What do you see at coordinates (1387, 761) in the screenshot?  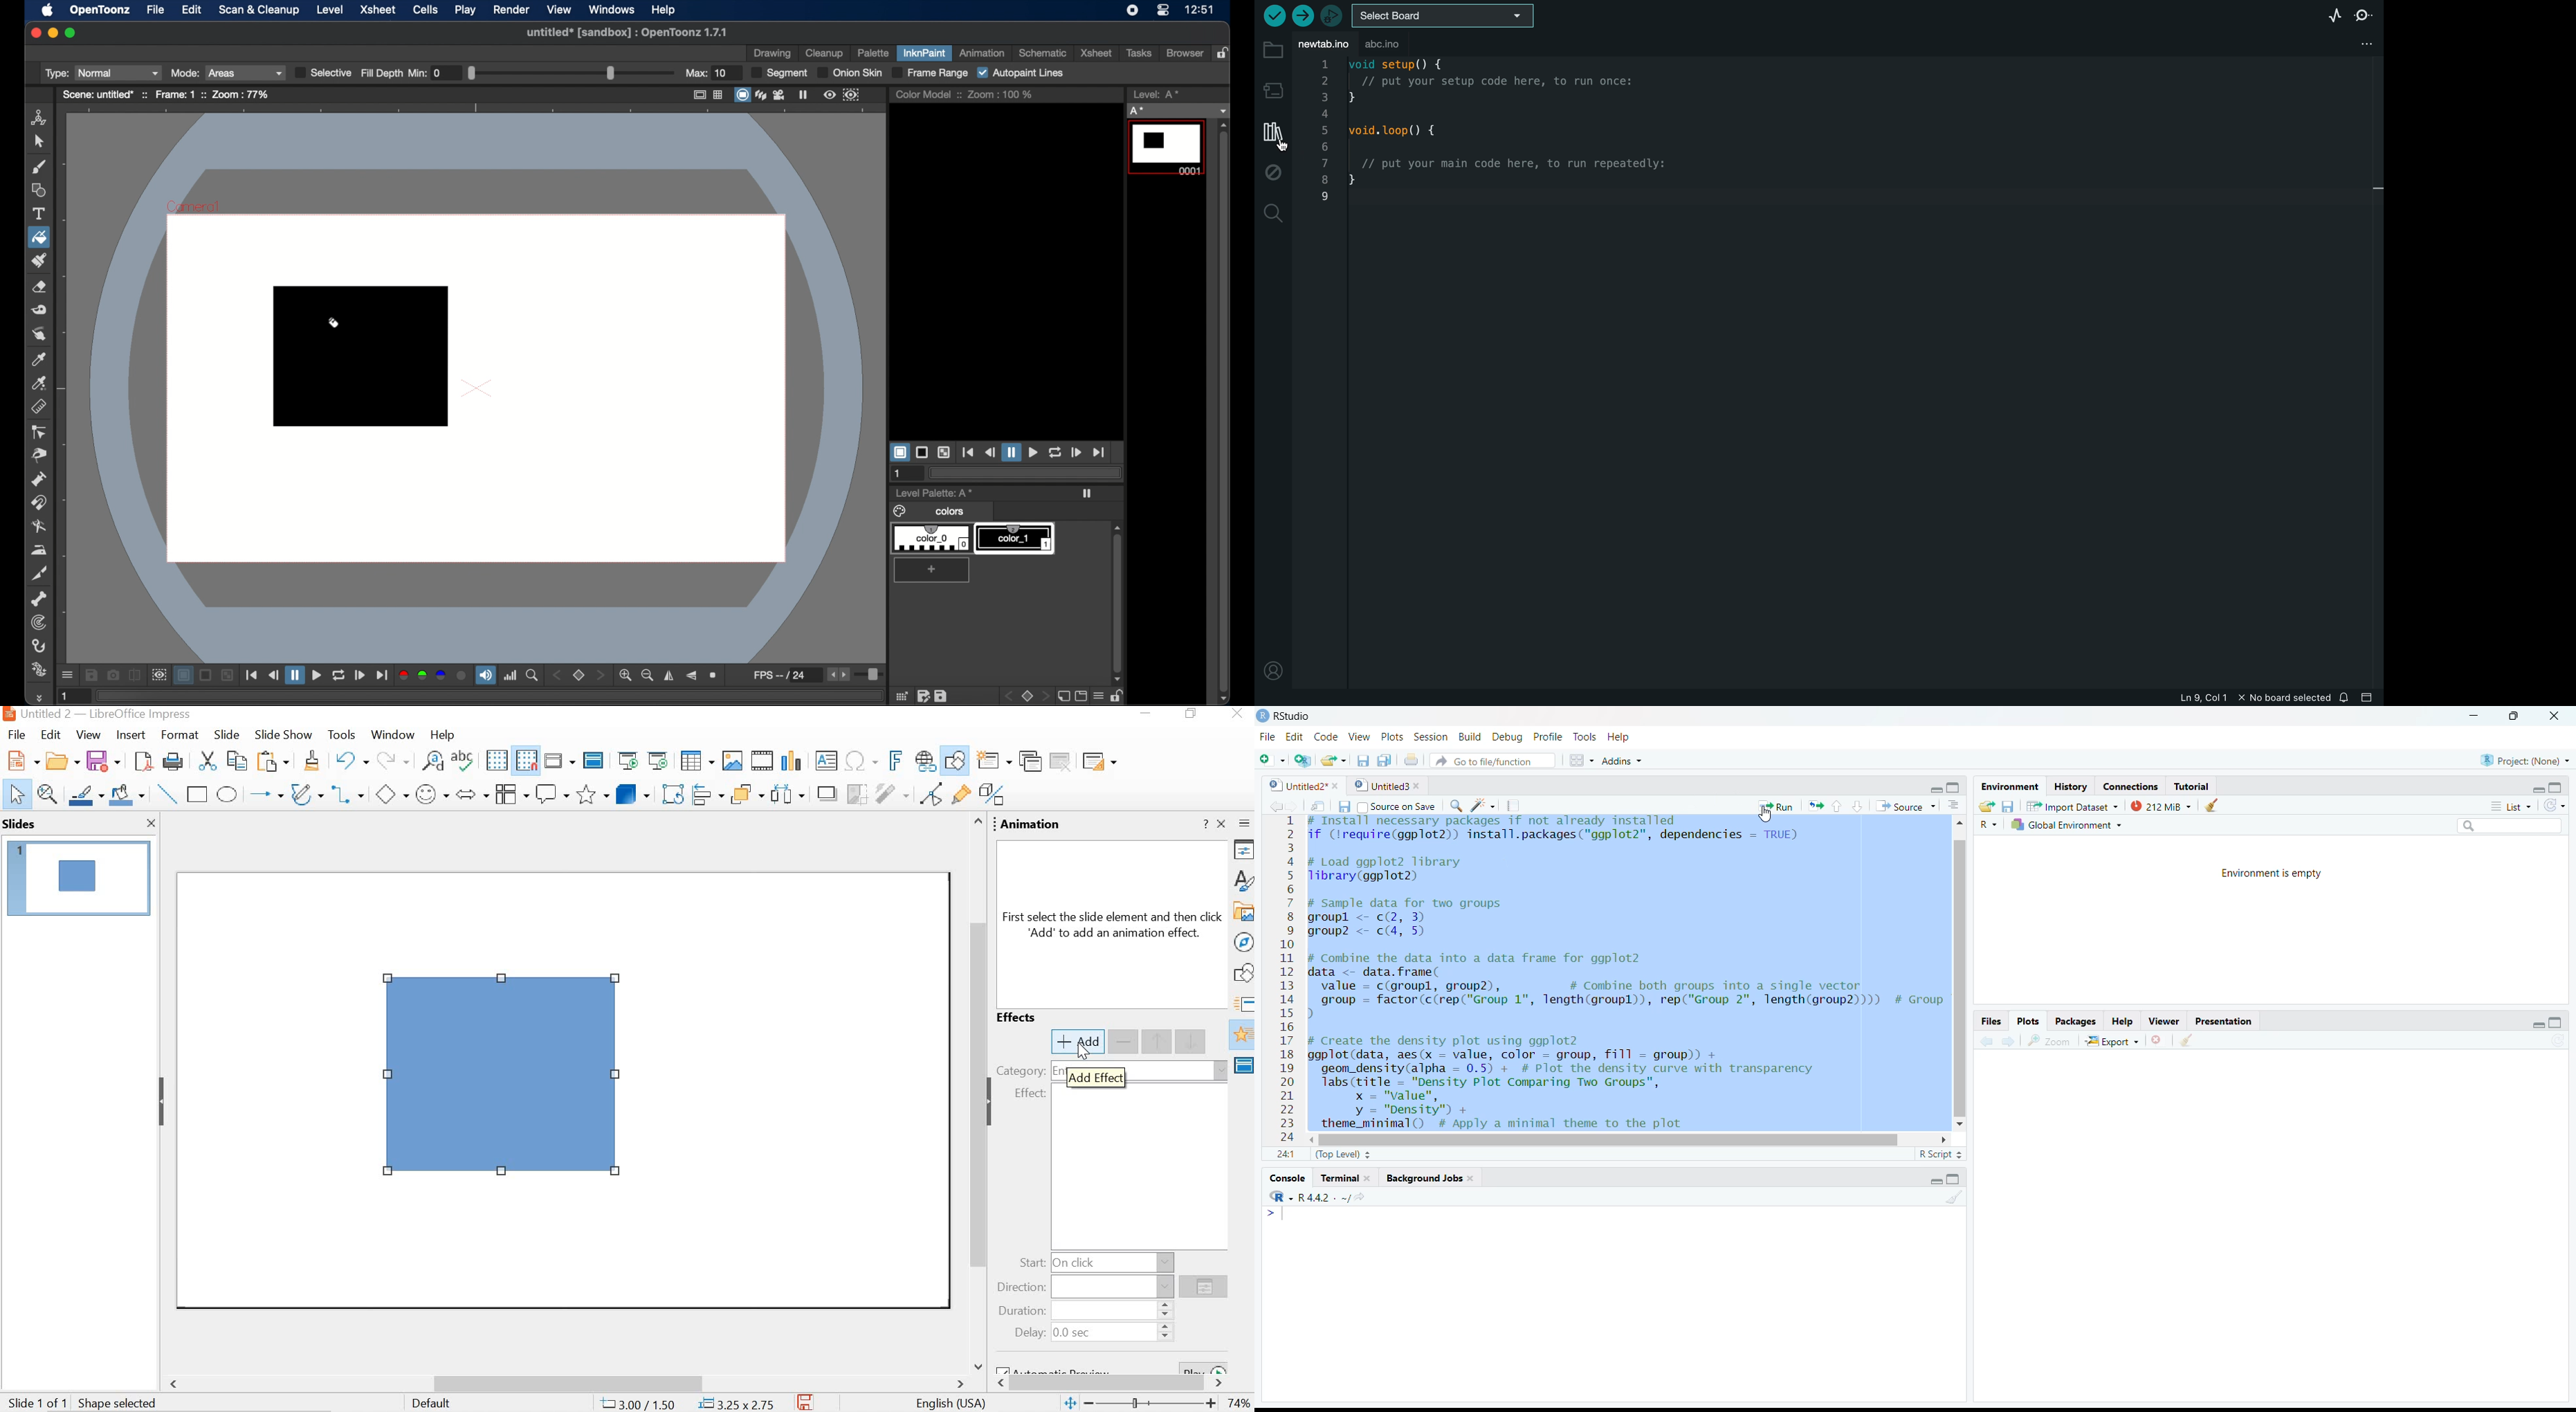 I see `save all open documents` at bounding box center [1387, 761].